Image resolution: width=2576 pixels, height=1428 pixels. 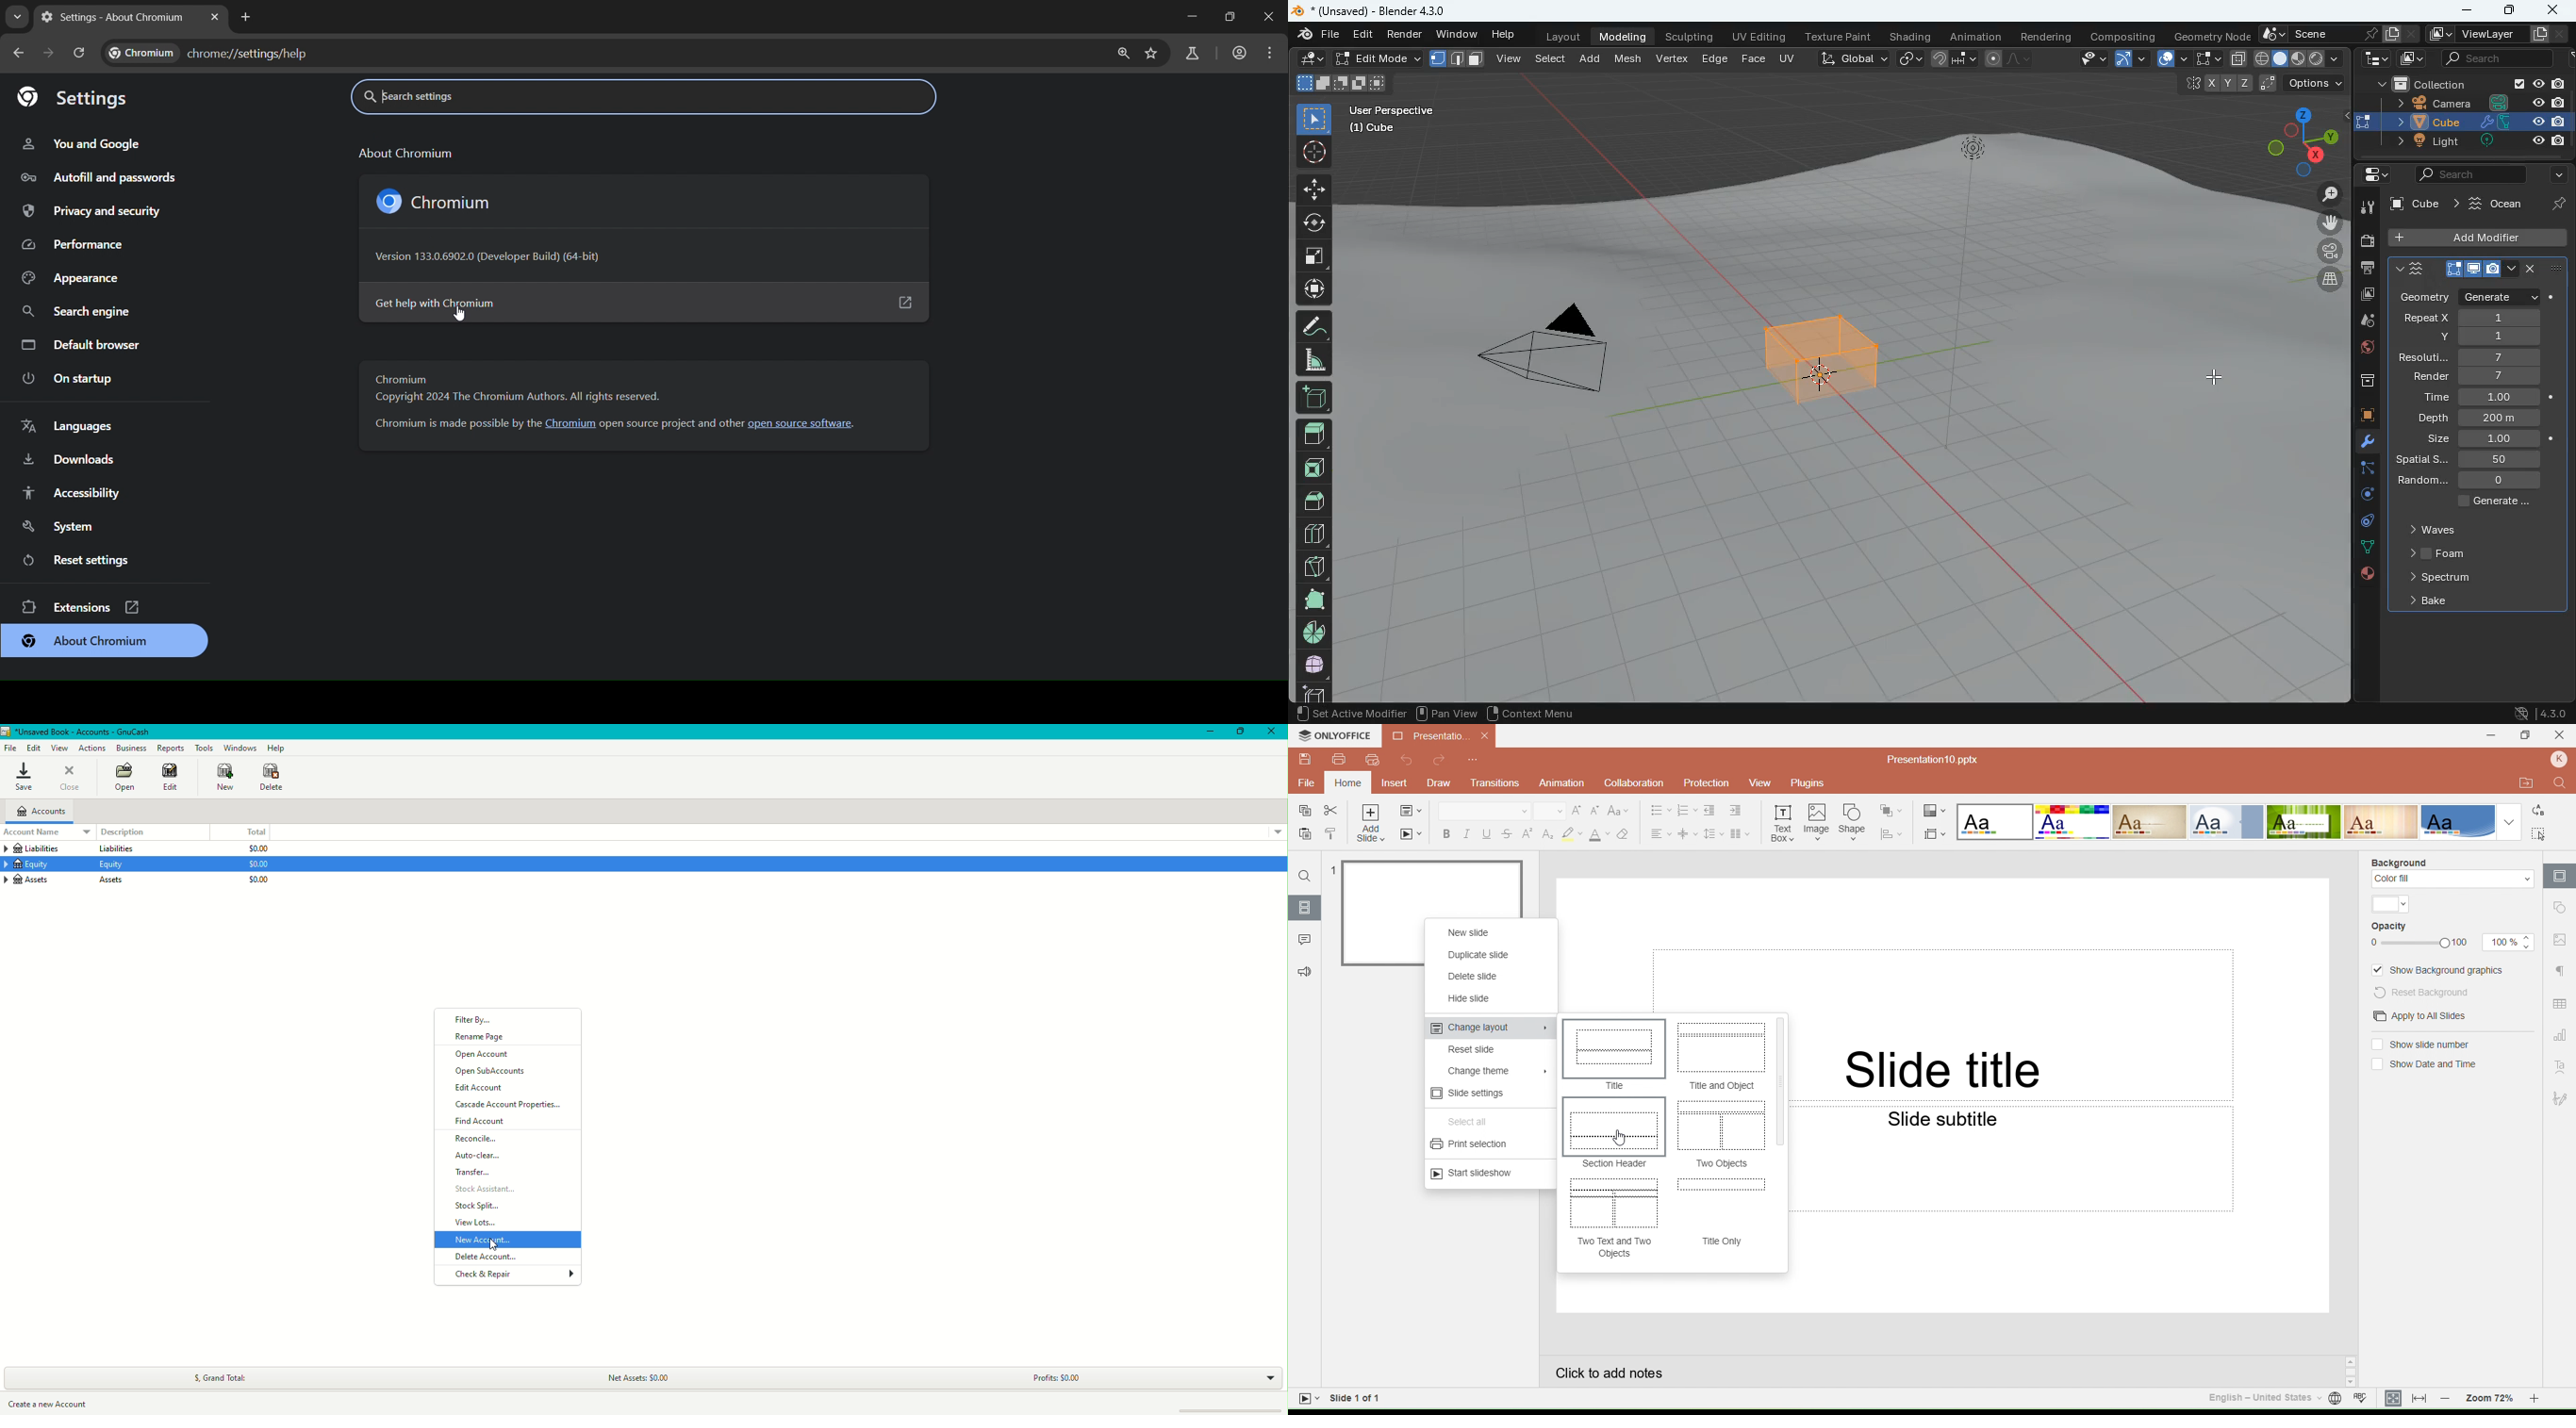 I want to click on Liabilities, so click(x=114, y=850).